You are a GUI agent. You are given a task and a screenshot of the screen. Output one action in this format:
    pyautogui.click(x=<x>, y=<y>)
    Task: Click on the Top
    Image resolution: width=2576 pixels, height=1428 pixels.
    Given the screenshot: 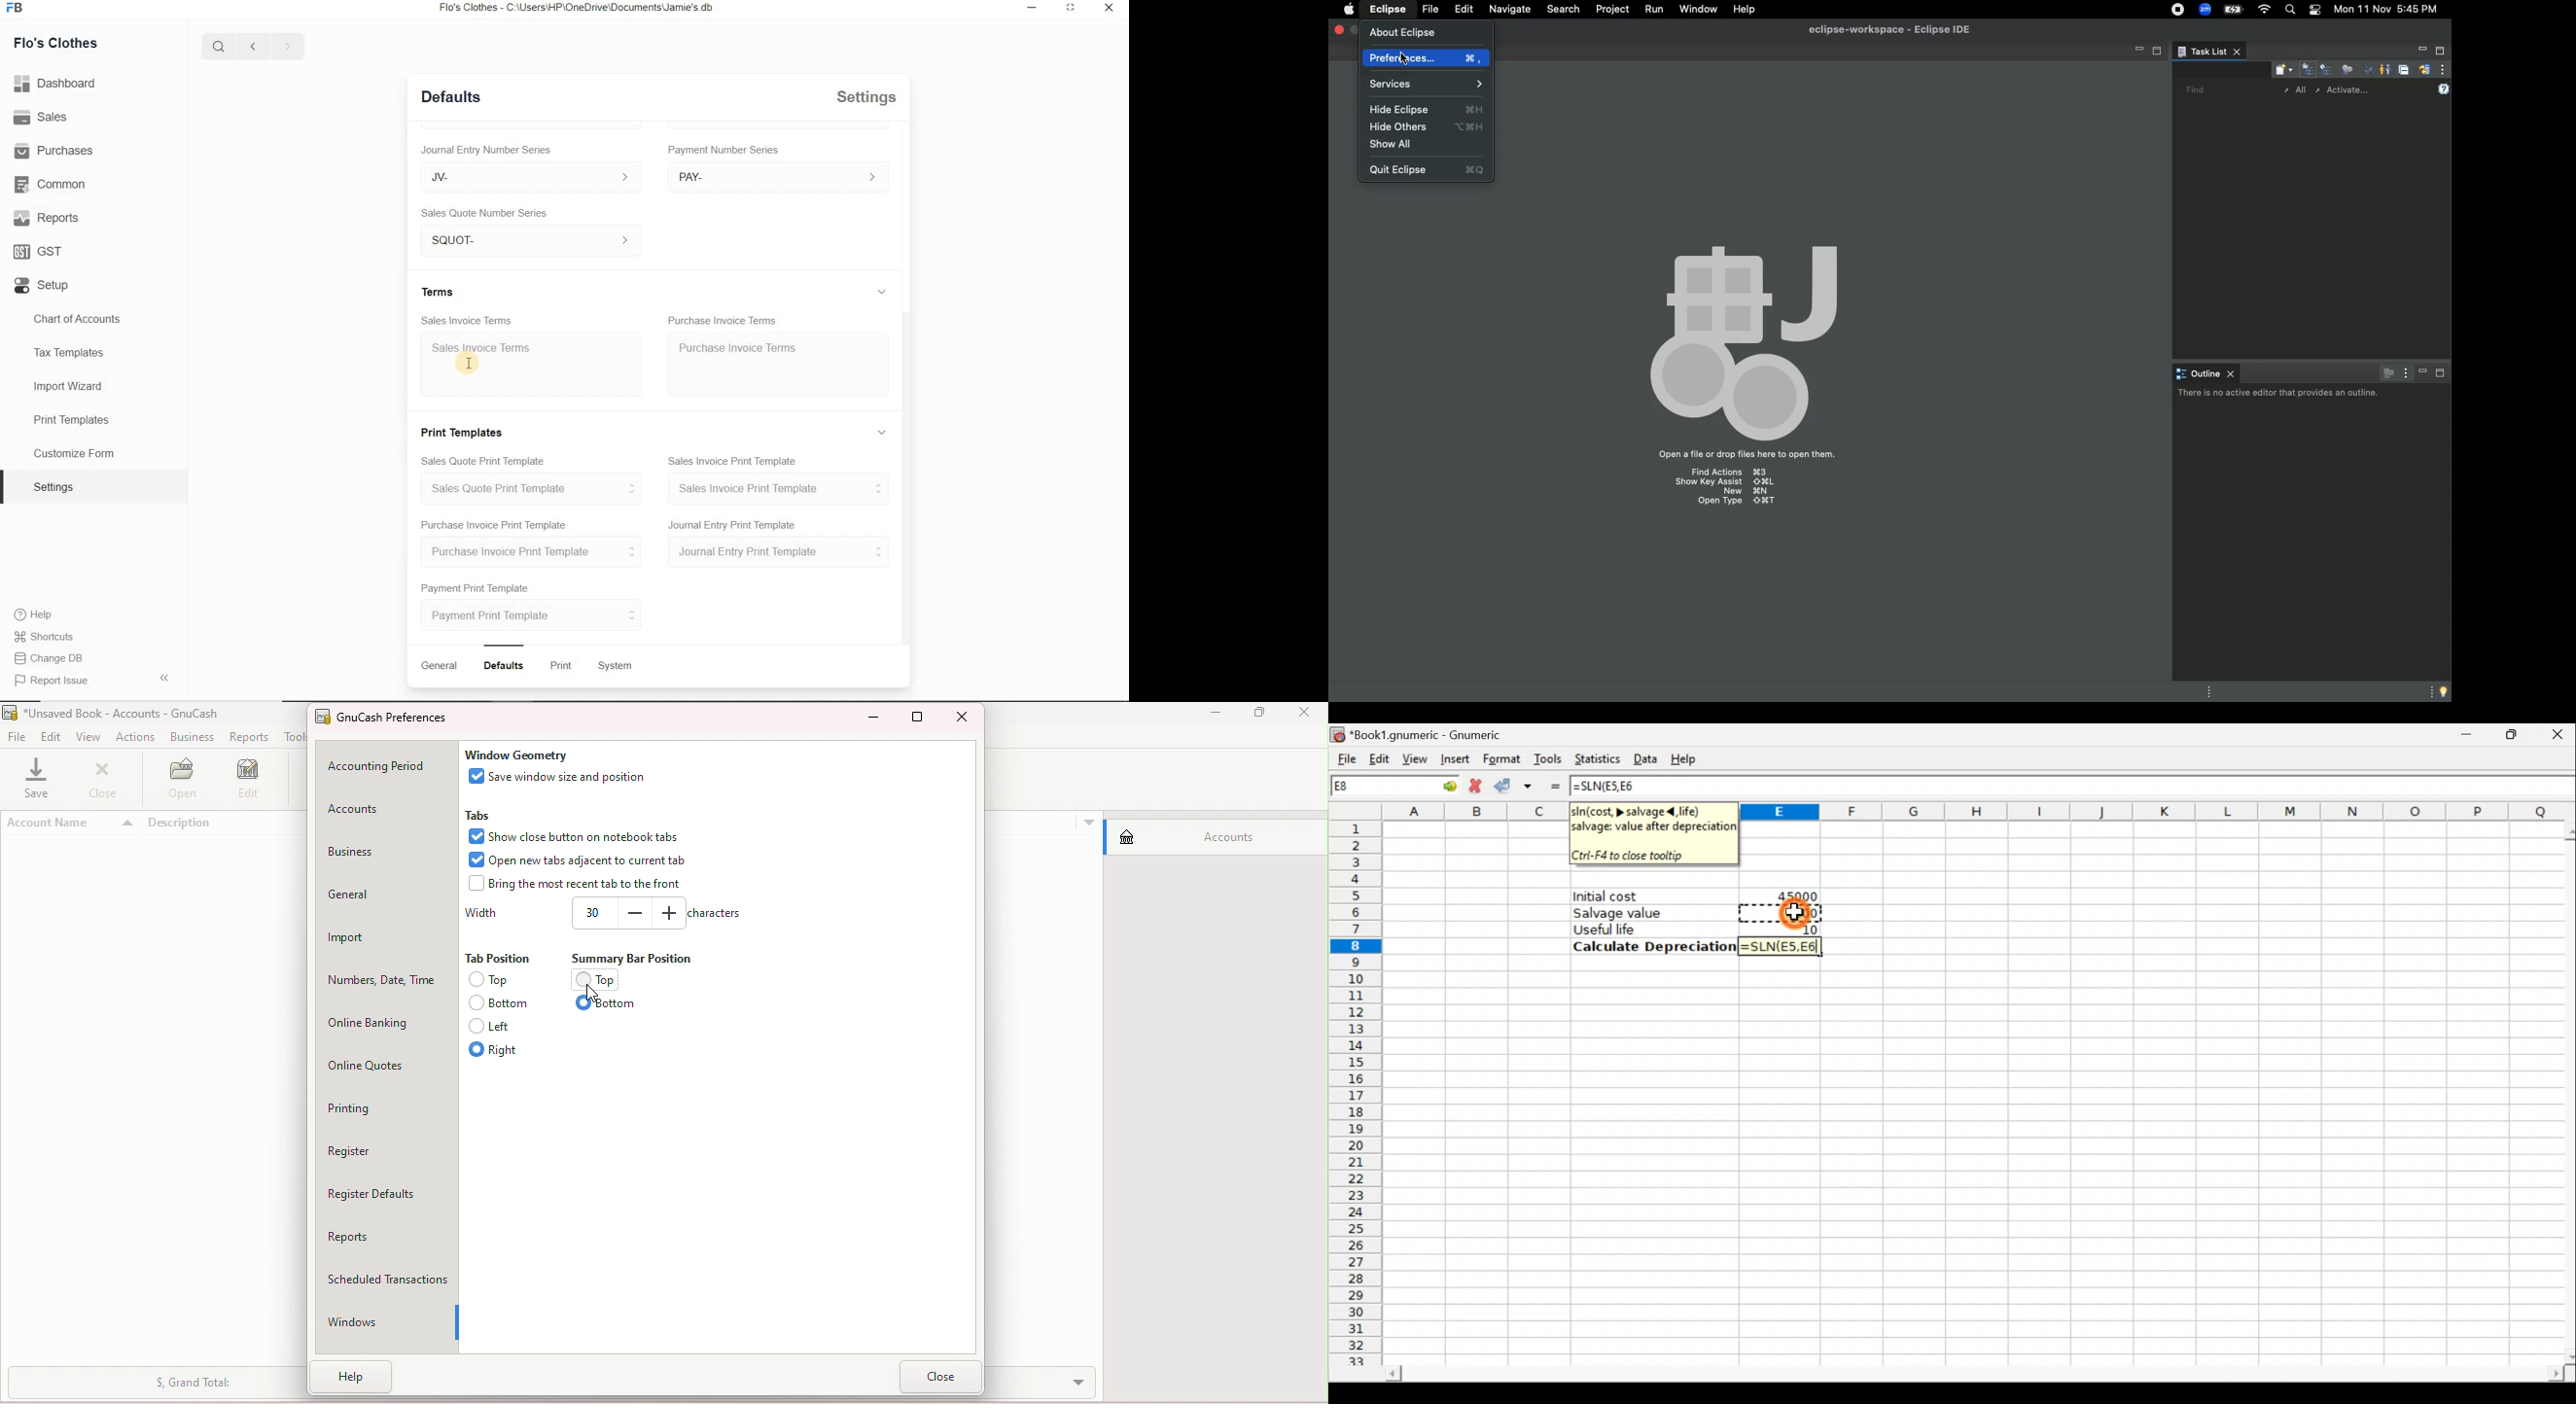 What is the action you would take?
    pyautogui.click(x=594, y=979)
    